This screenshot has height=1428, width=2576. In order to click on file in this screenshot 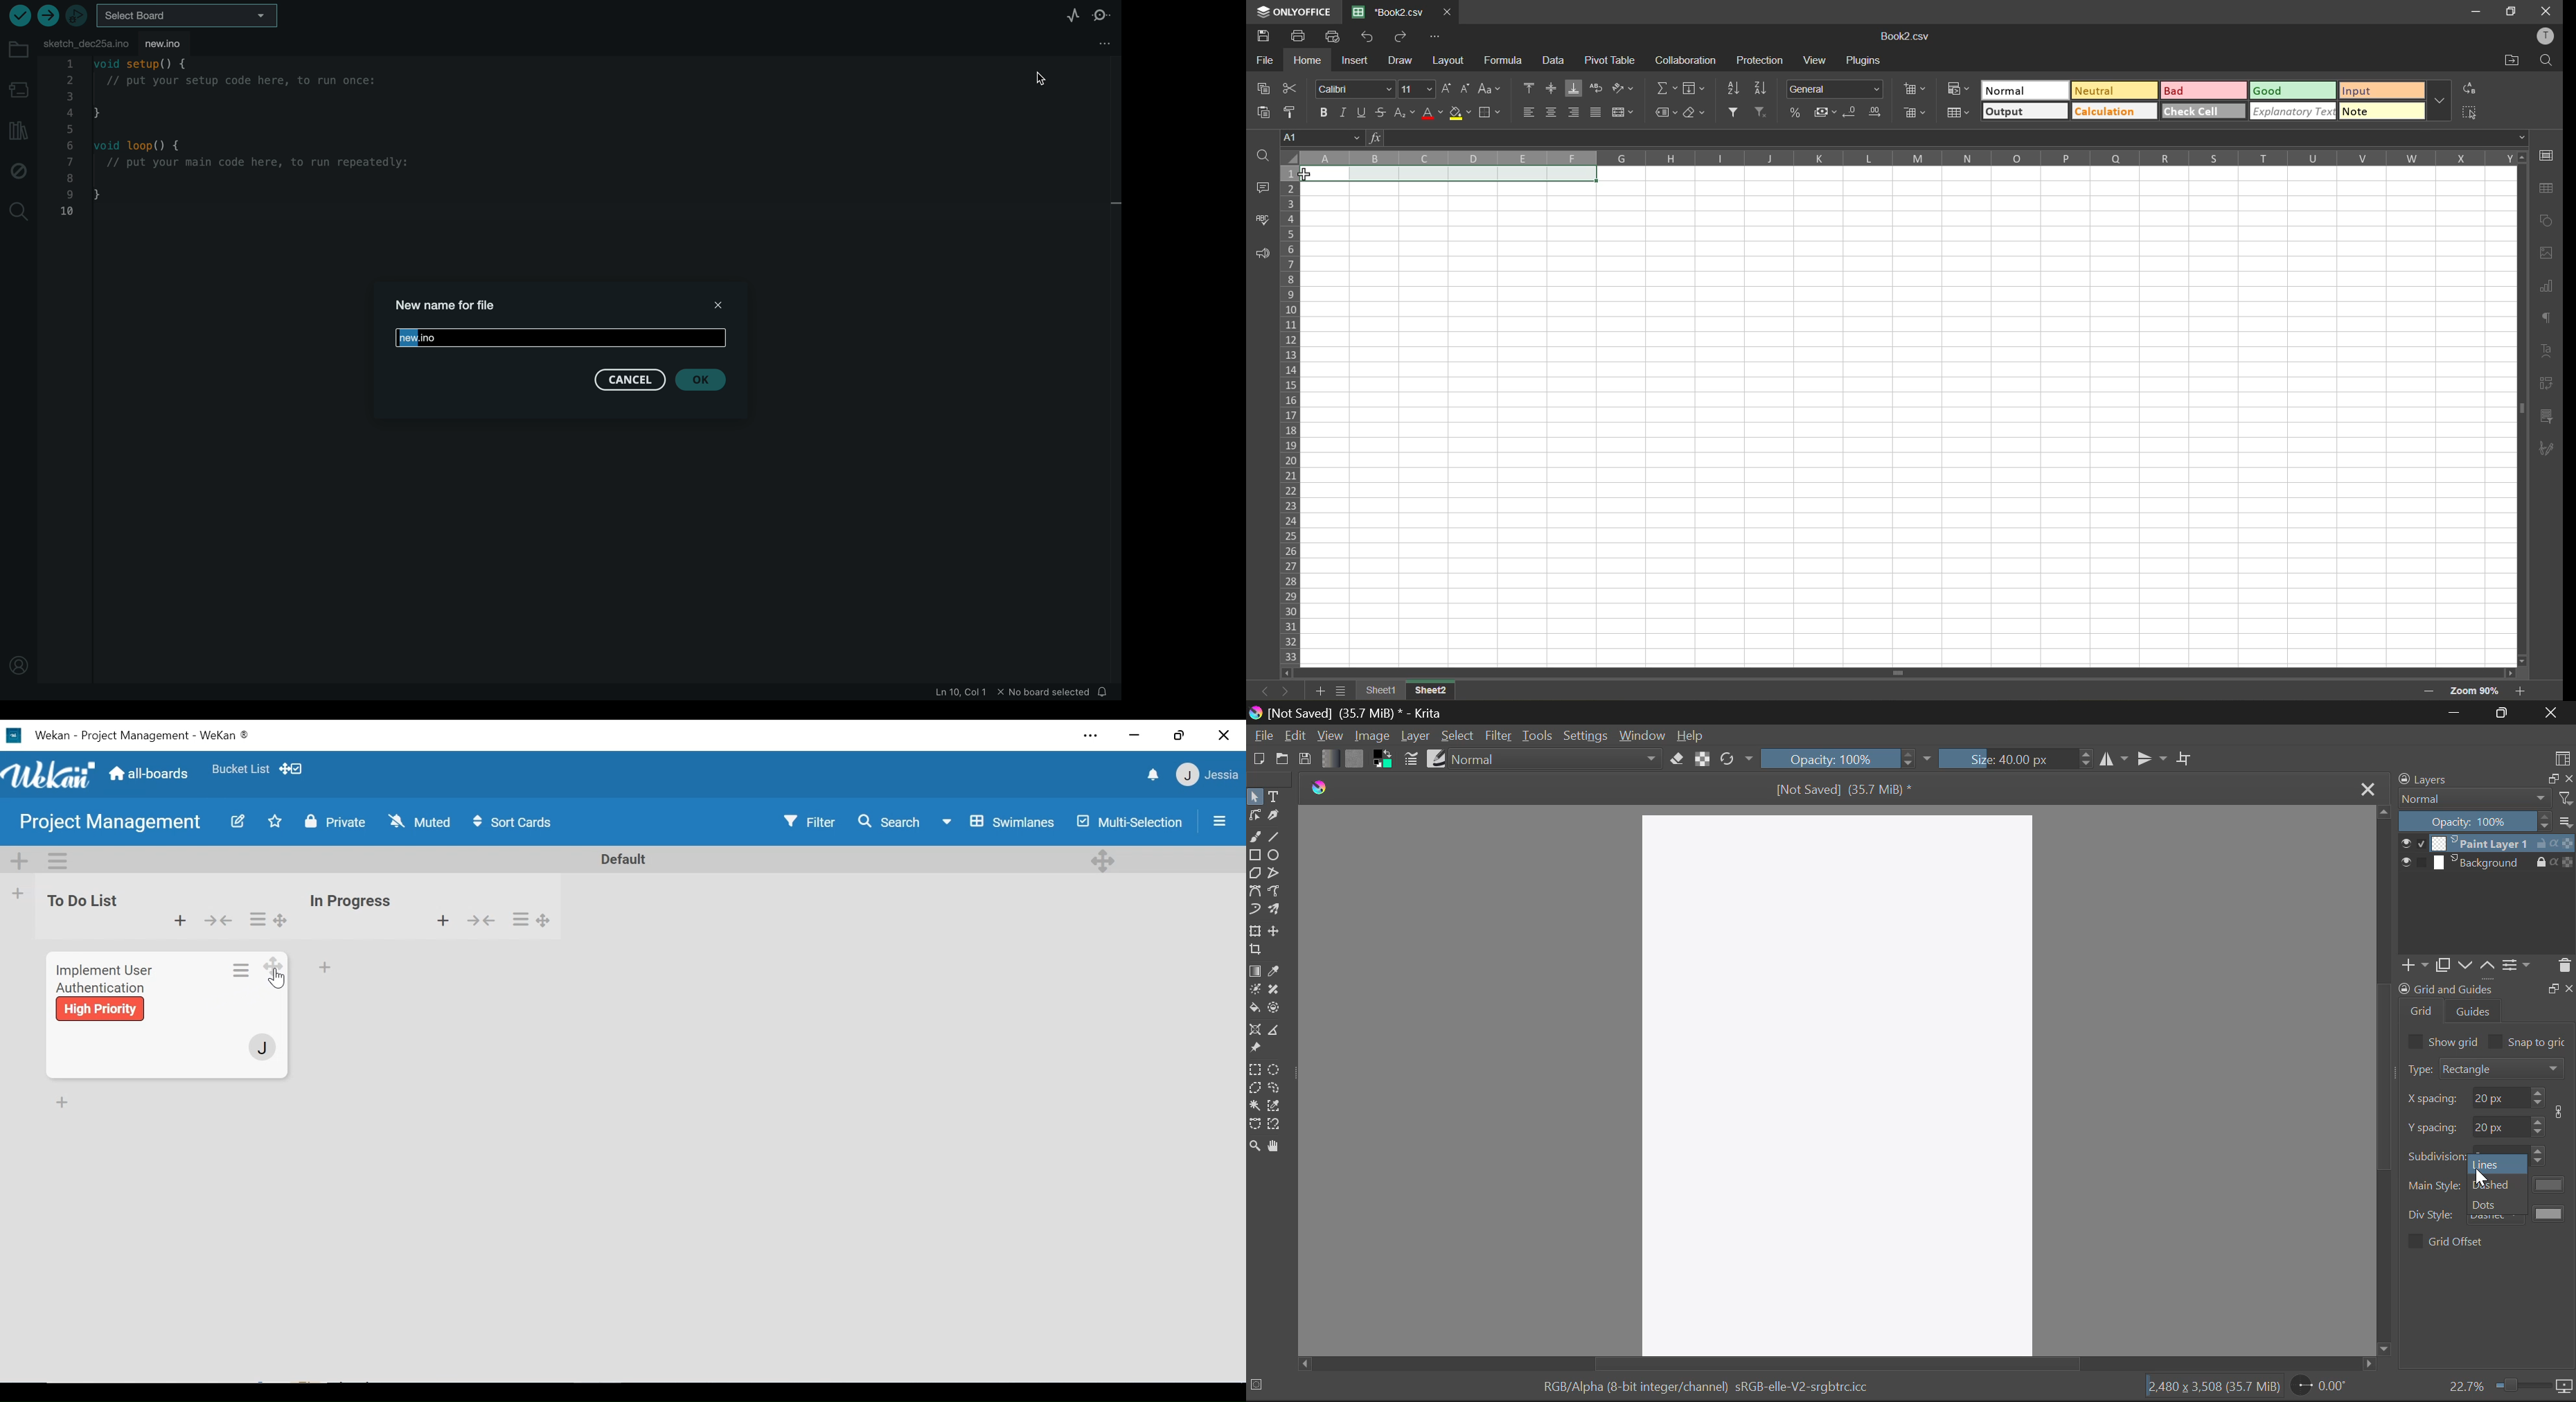, I will do `click(1263, 58)`.